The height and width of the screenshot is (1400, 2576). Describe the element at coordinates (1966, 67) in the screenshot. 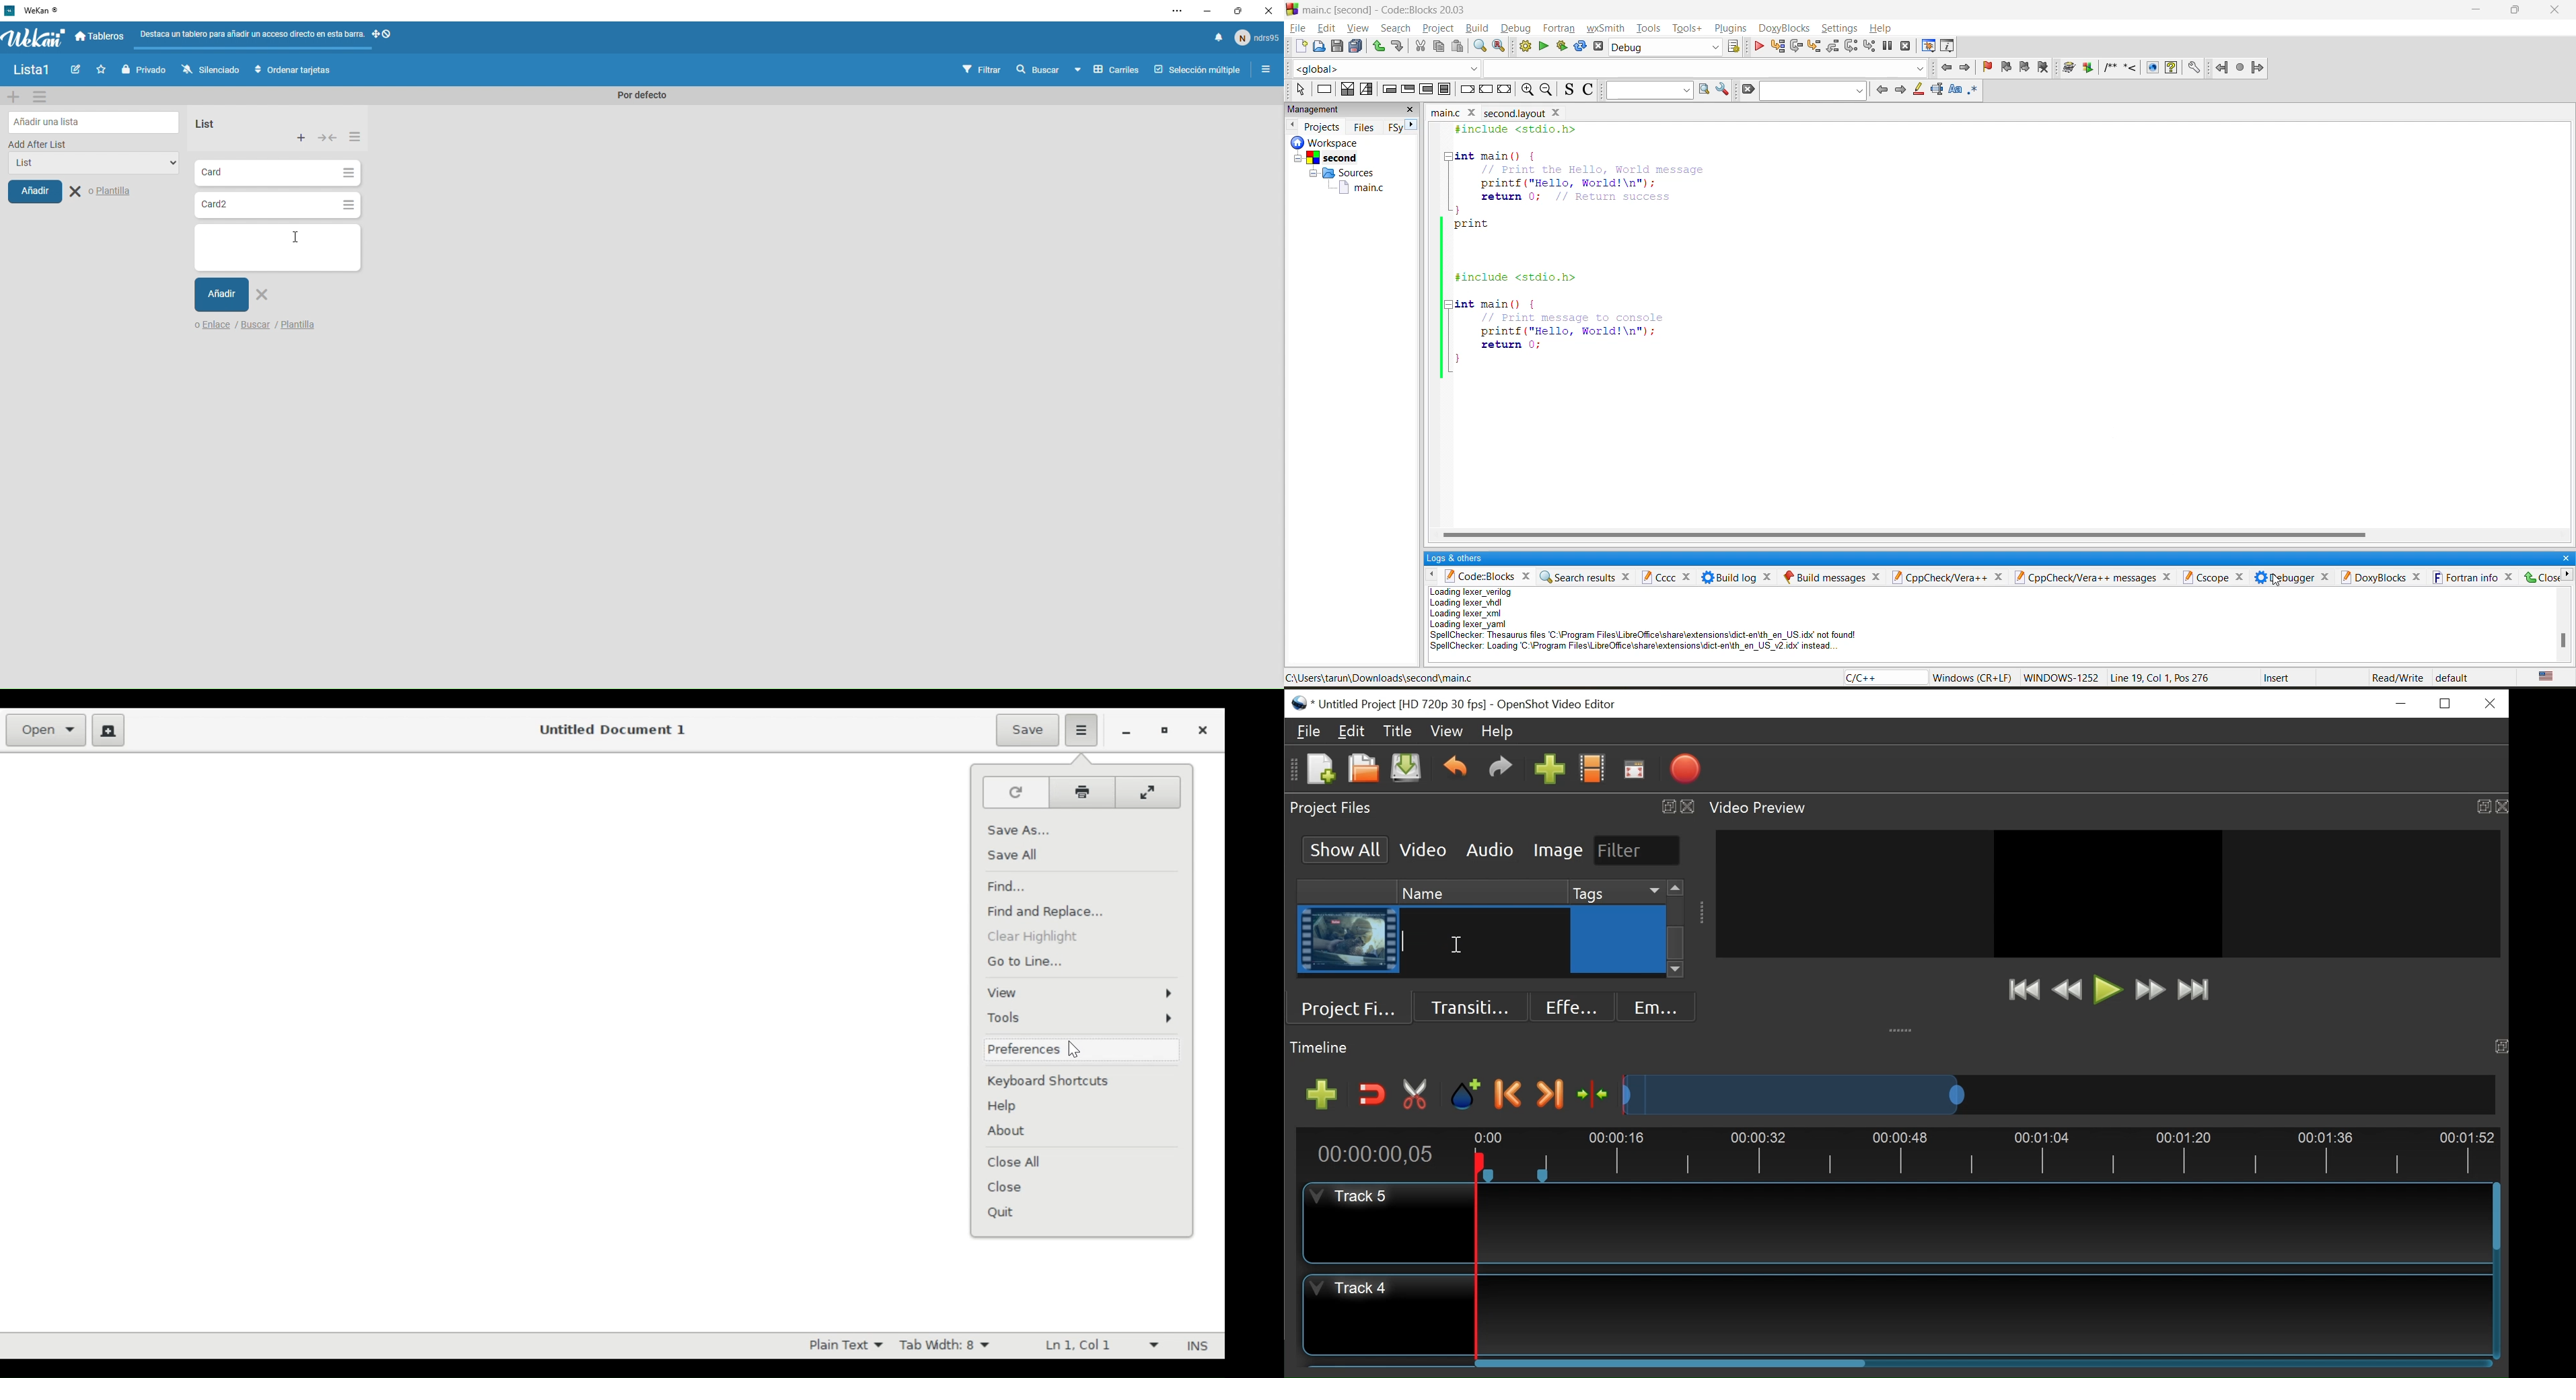

I see `jump forward` at that location.